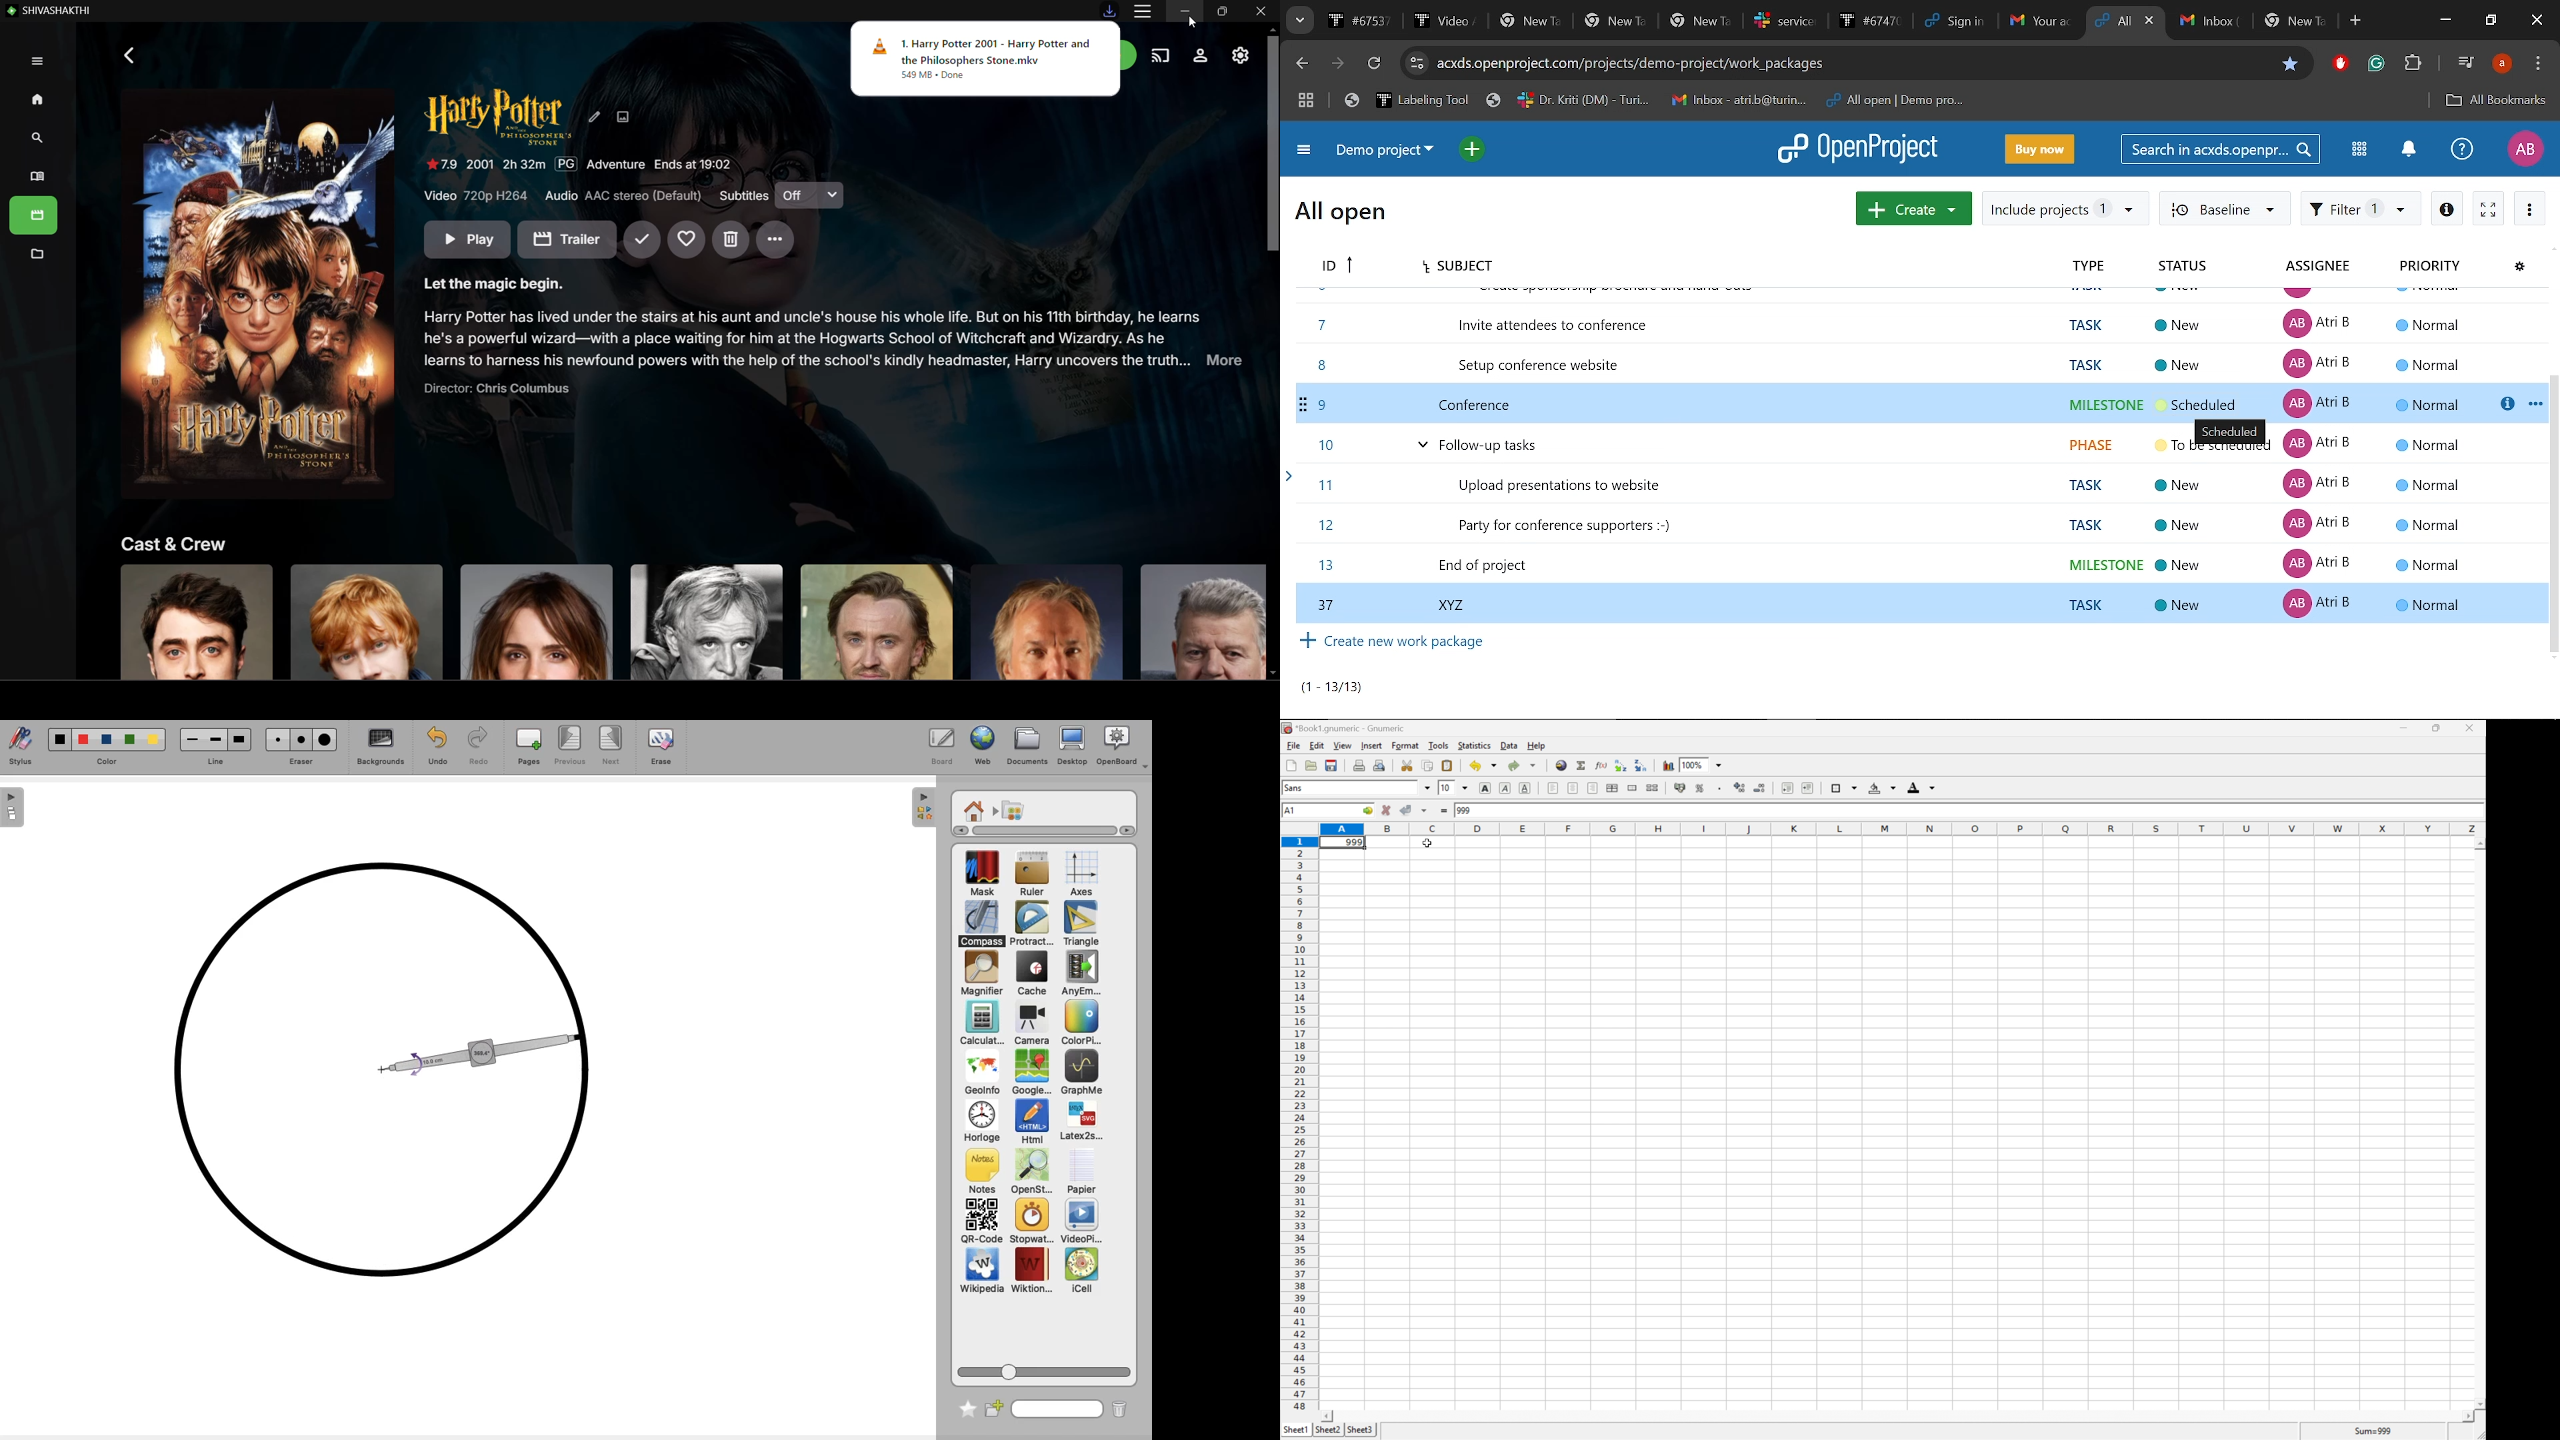 The image size is (2576, 1456). Describe the element at coordinates (2538, 20) in the screenshot. I see `Close` at that location.